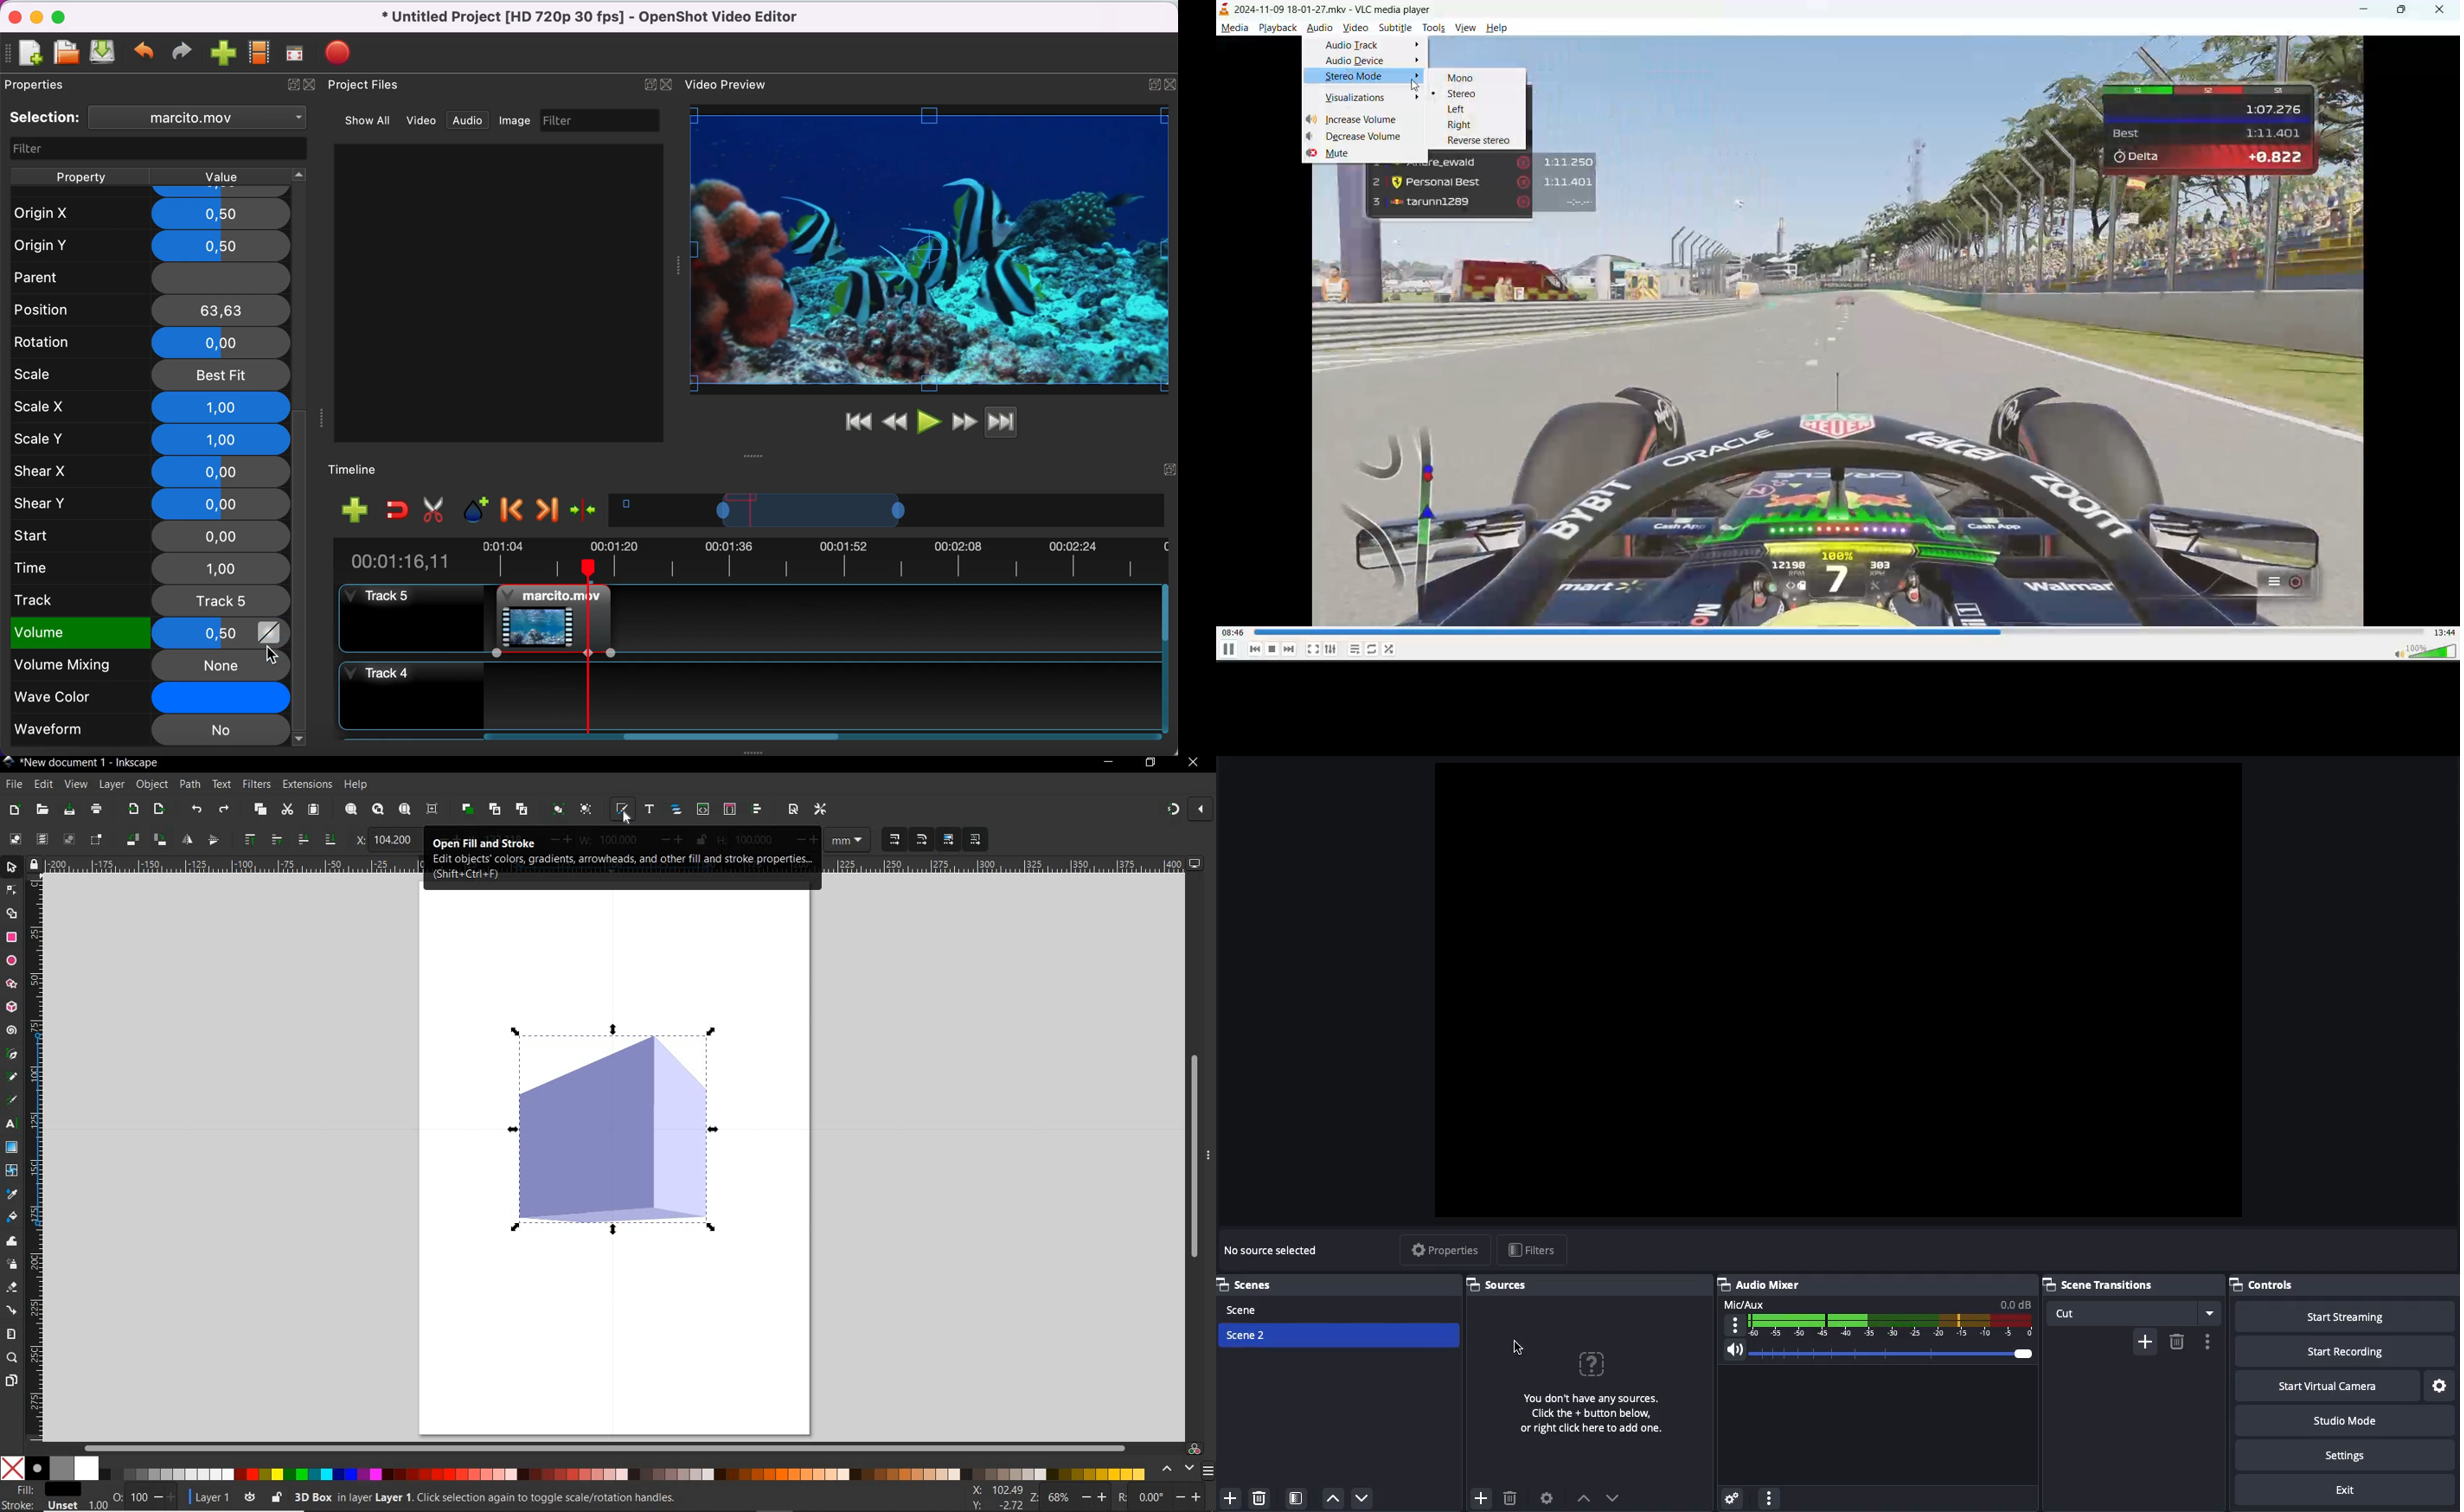  I want to click on delete, so click(1513, 1498).